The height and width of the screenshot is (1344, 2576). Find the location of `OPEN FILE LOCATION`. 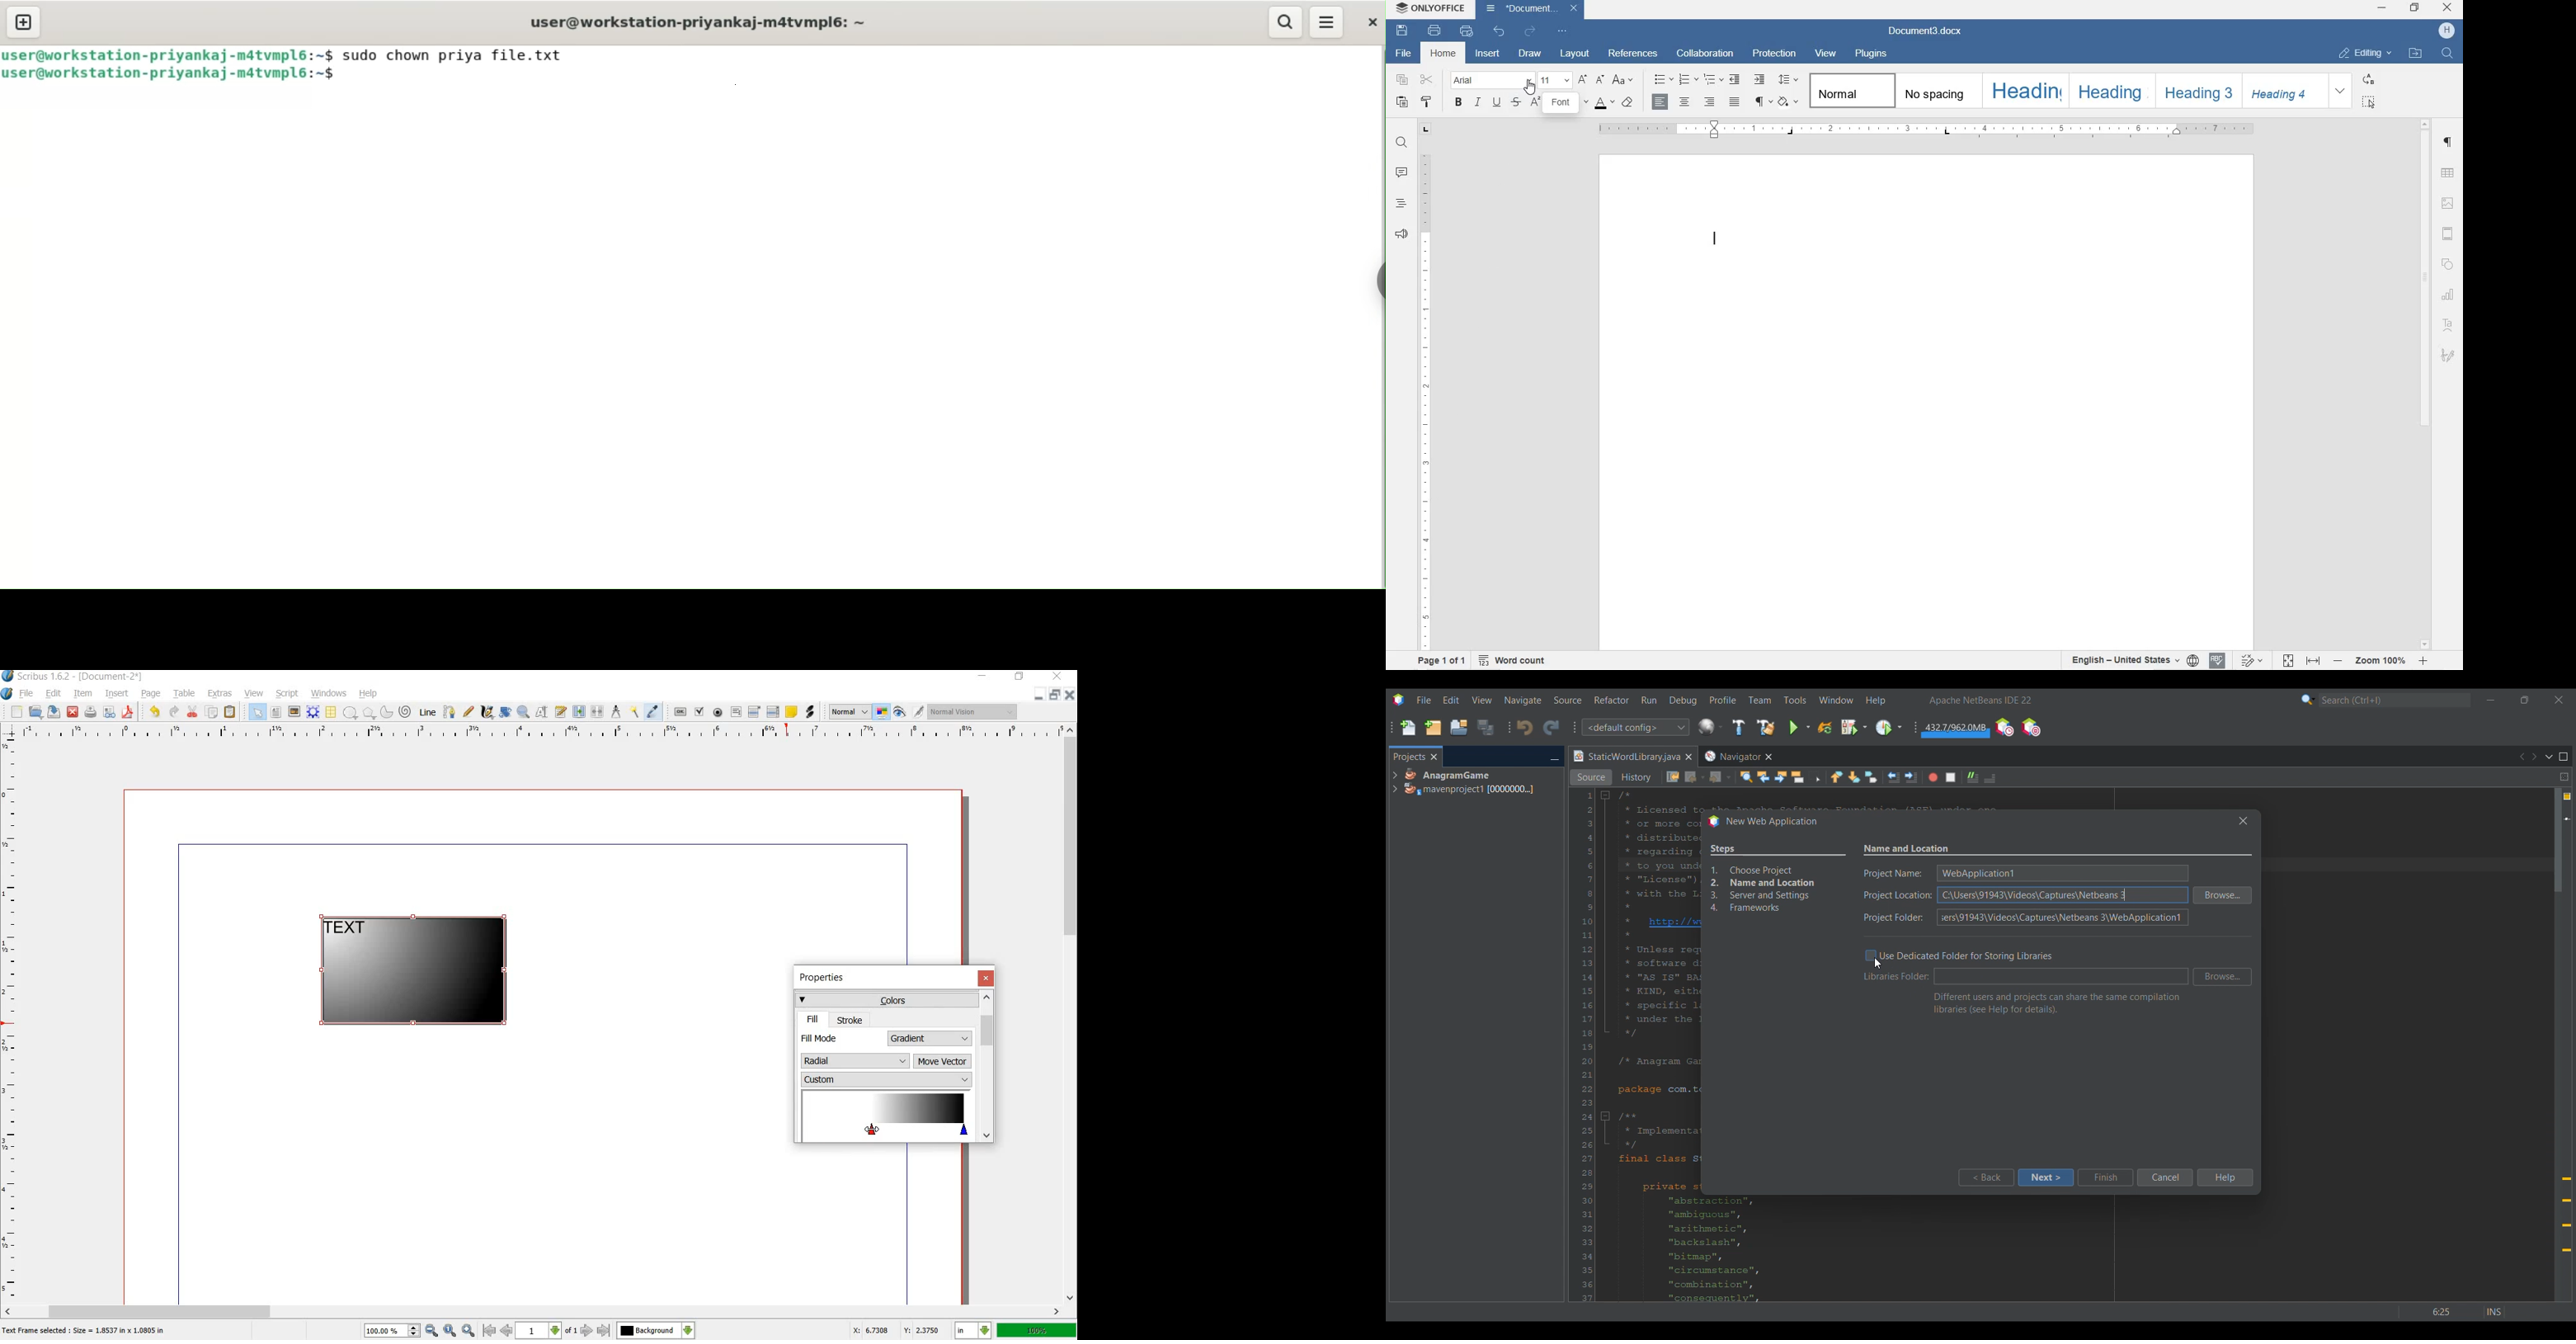

OPEN FILE LOCATION is located at coordinates (2415, 52).